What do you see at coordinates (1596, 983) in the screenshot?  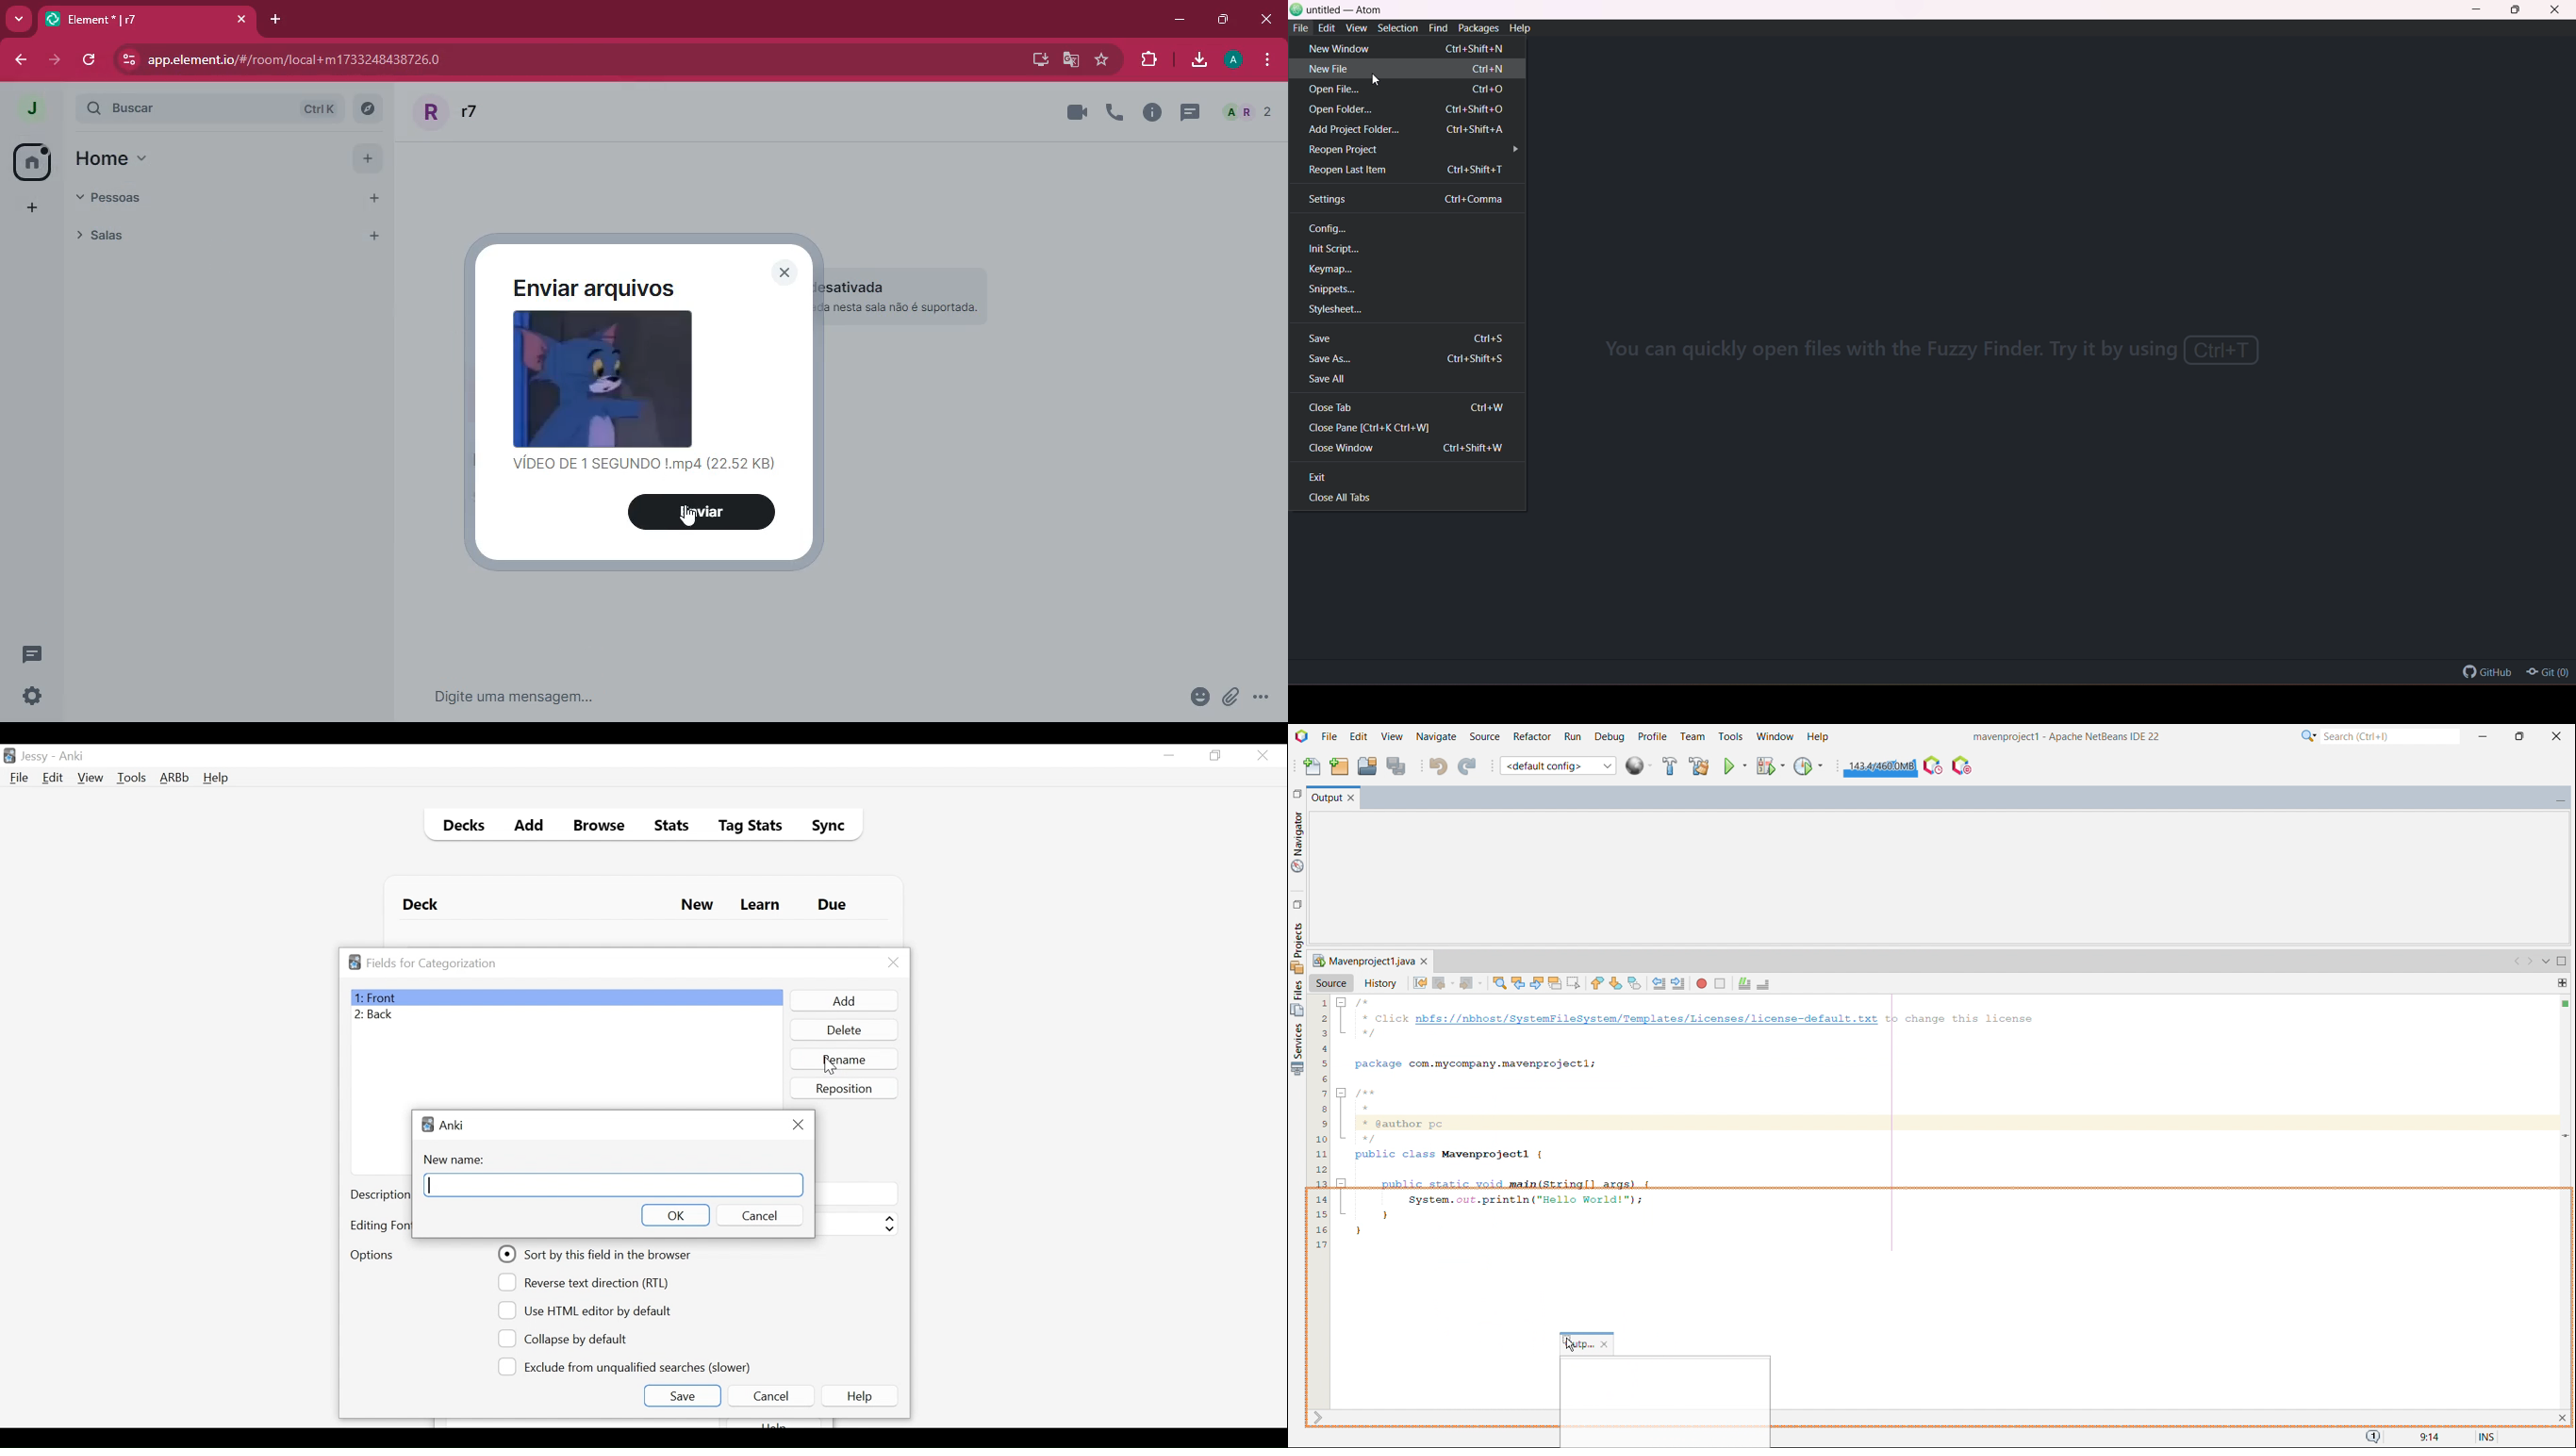 I see `previous bookmark` at bounding box center [1596, 983].